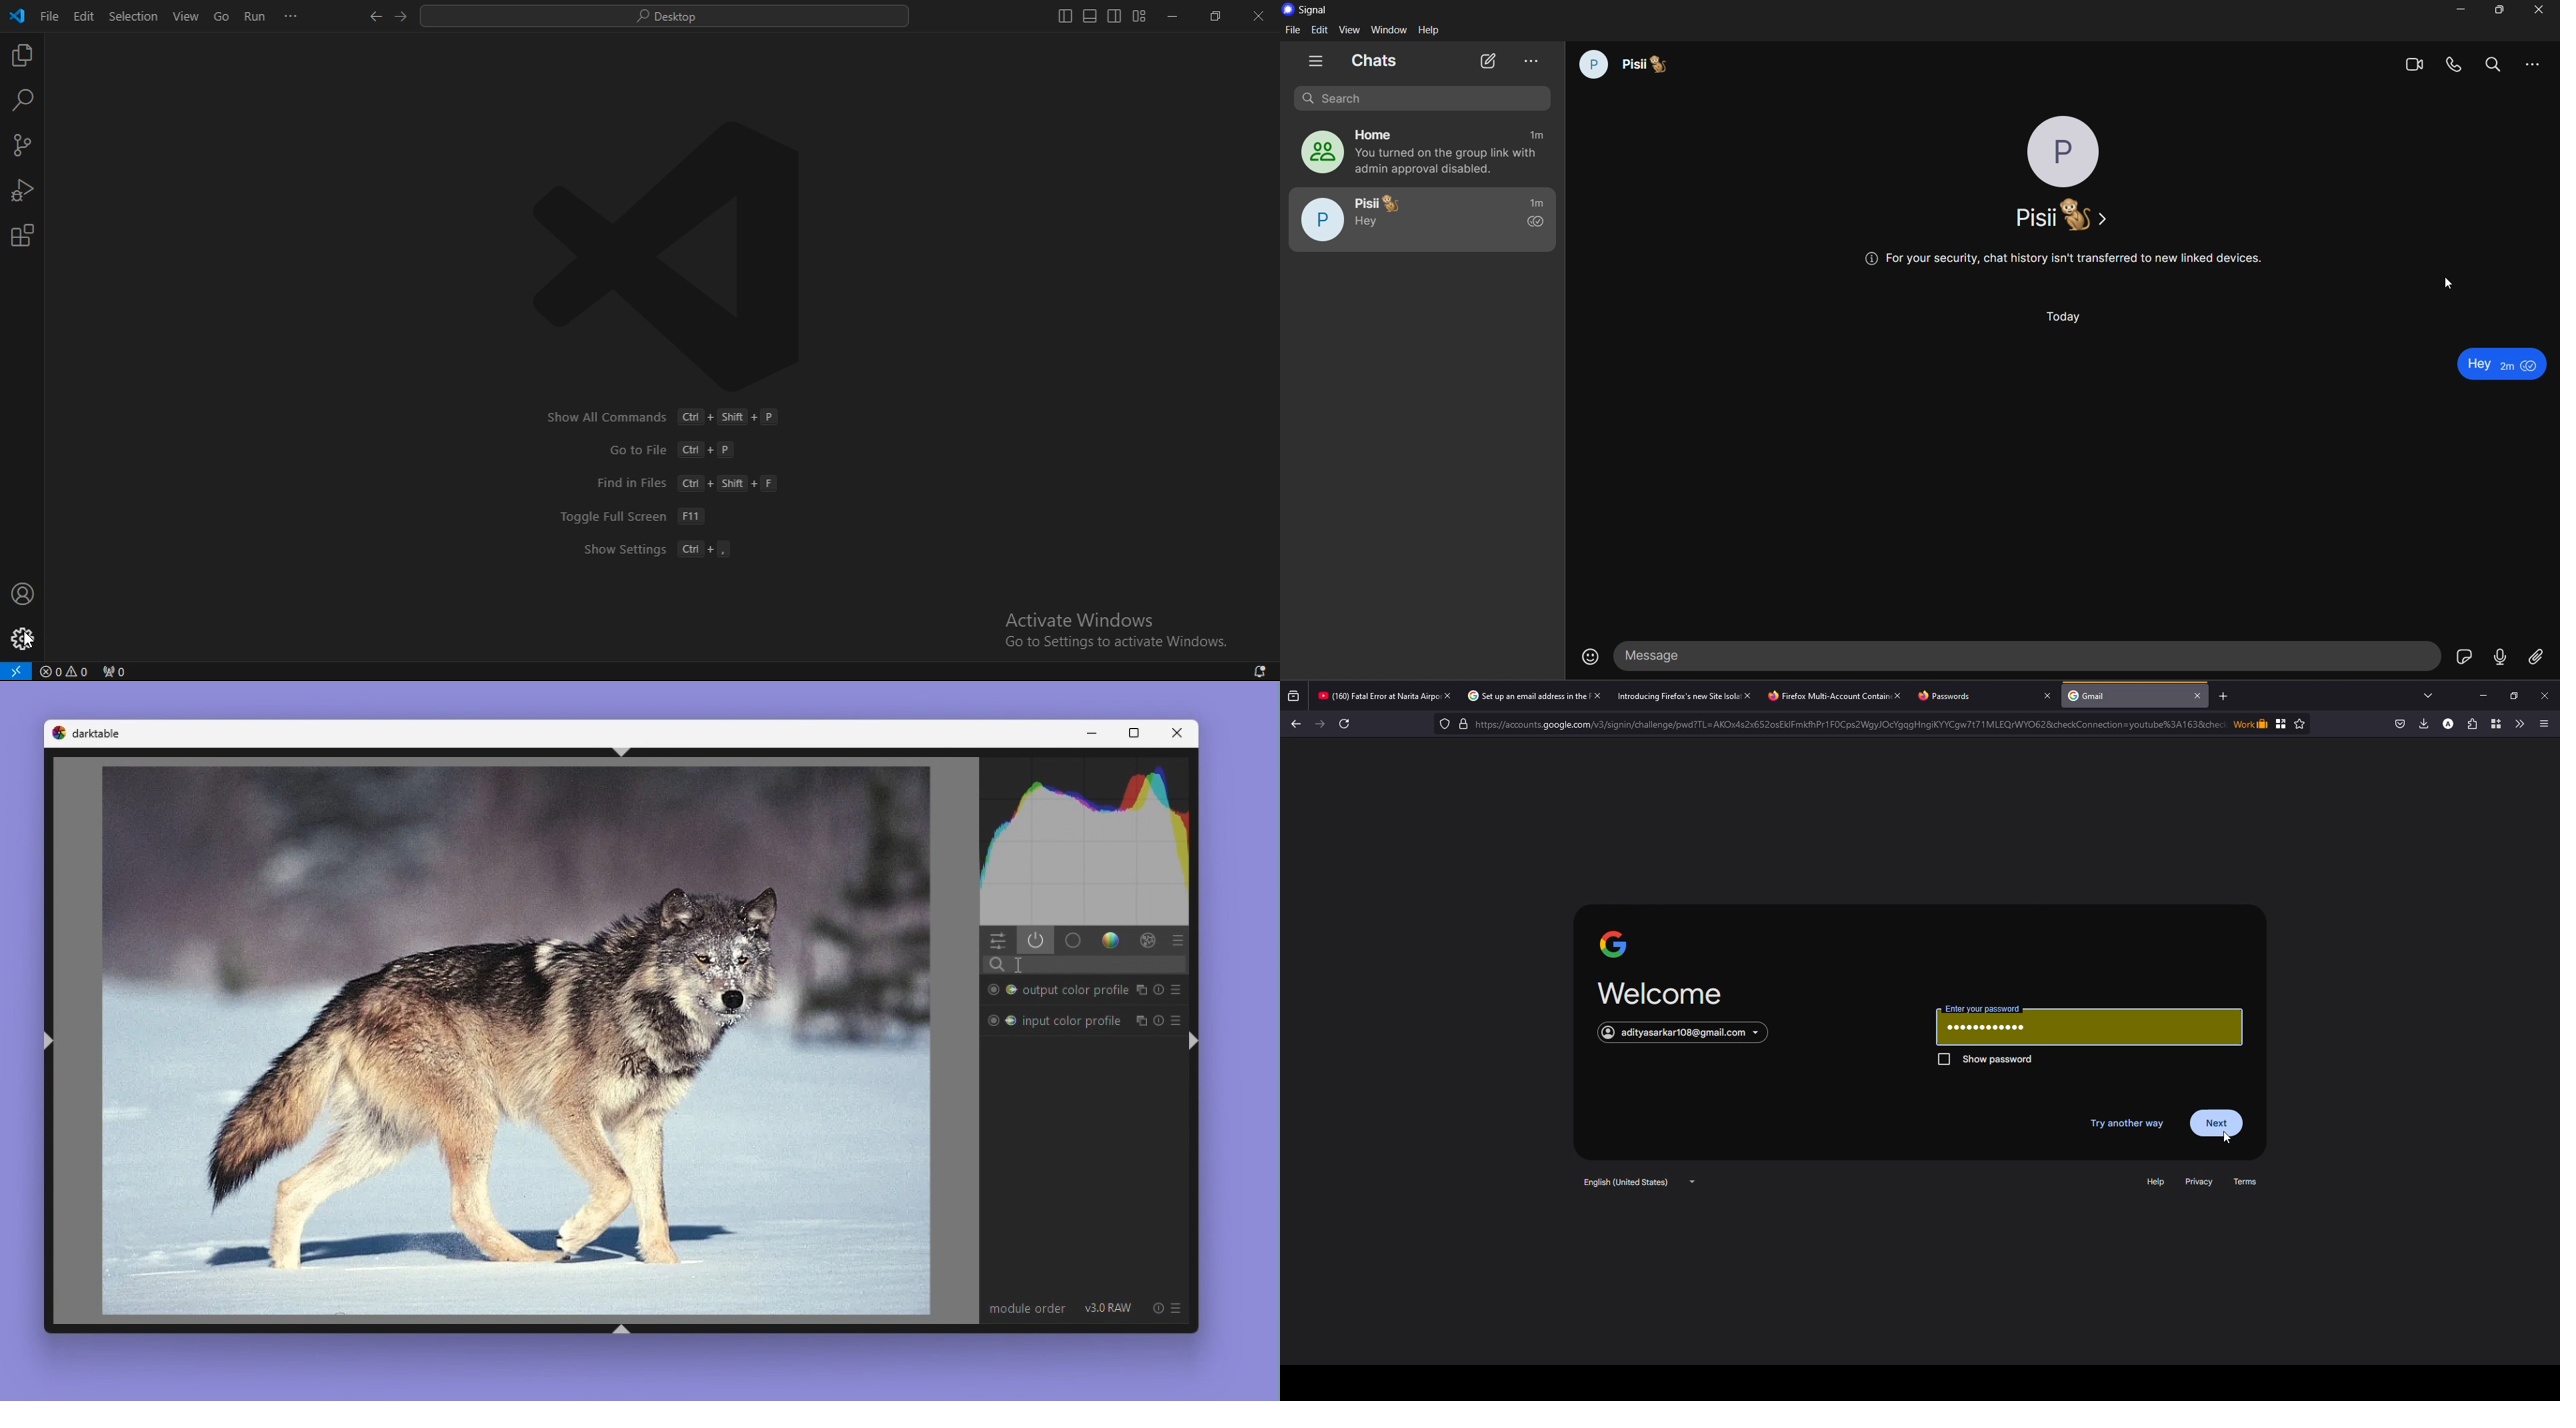 This screenshot has width=2576, height=1428. What do you see at coordinates (1111, 942) in the screenshot?
I see `Color` at bounding box center [1111, 942].